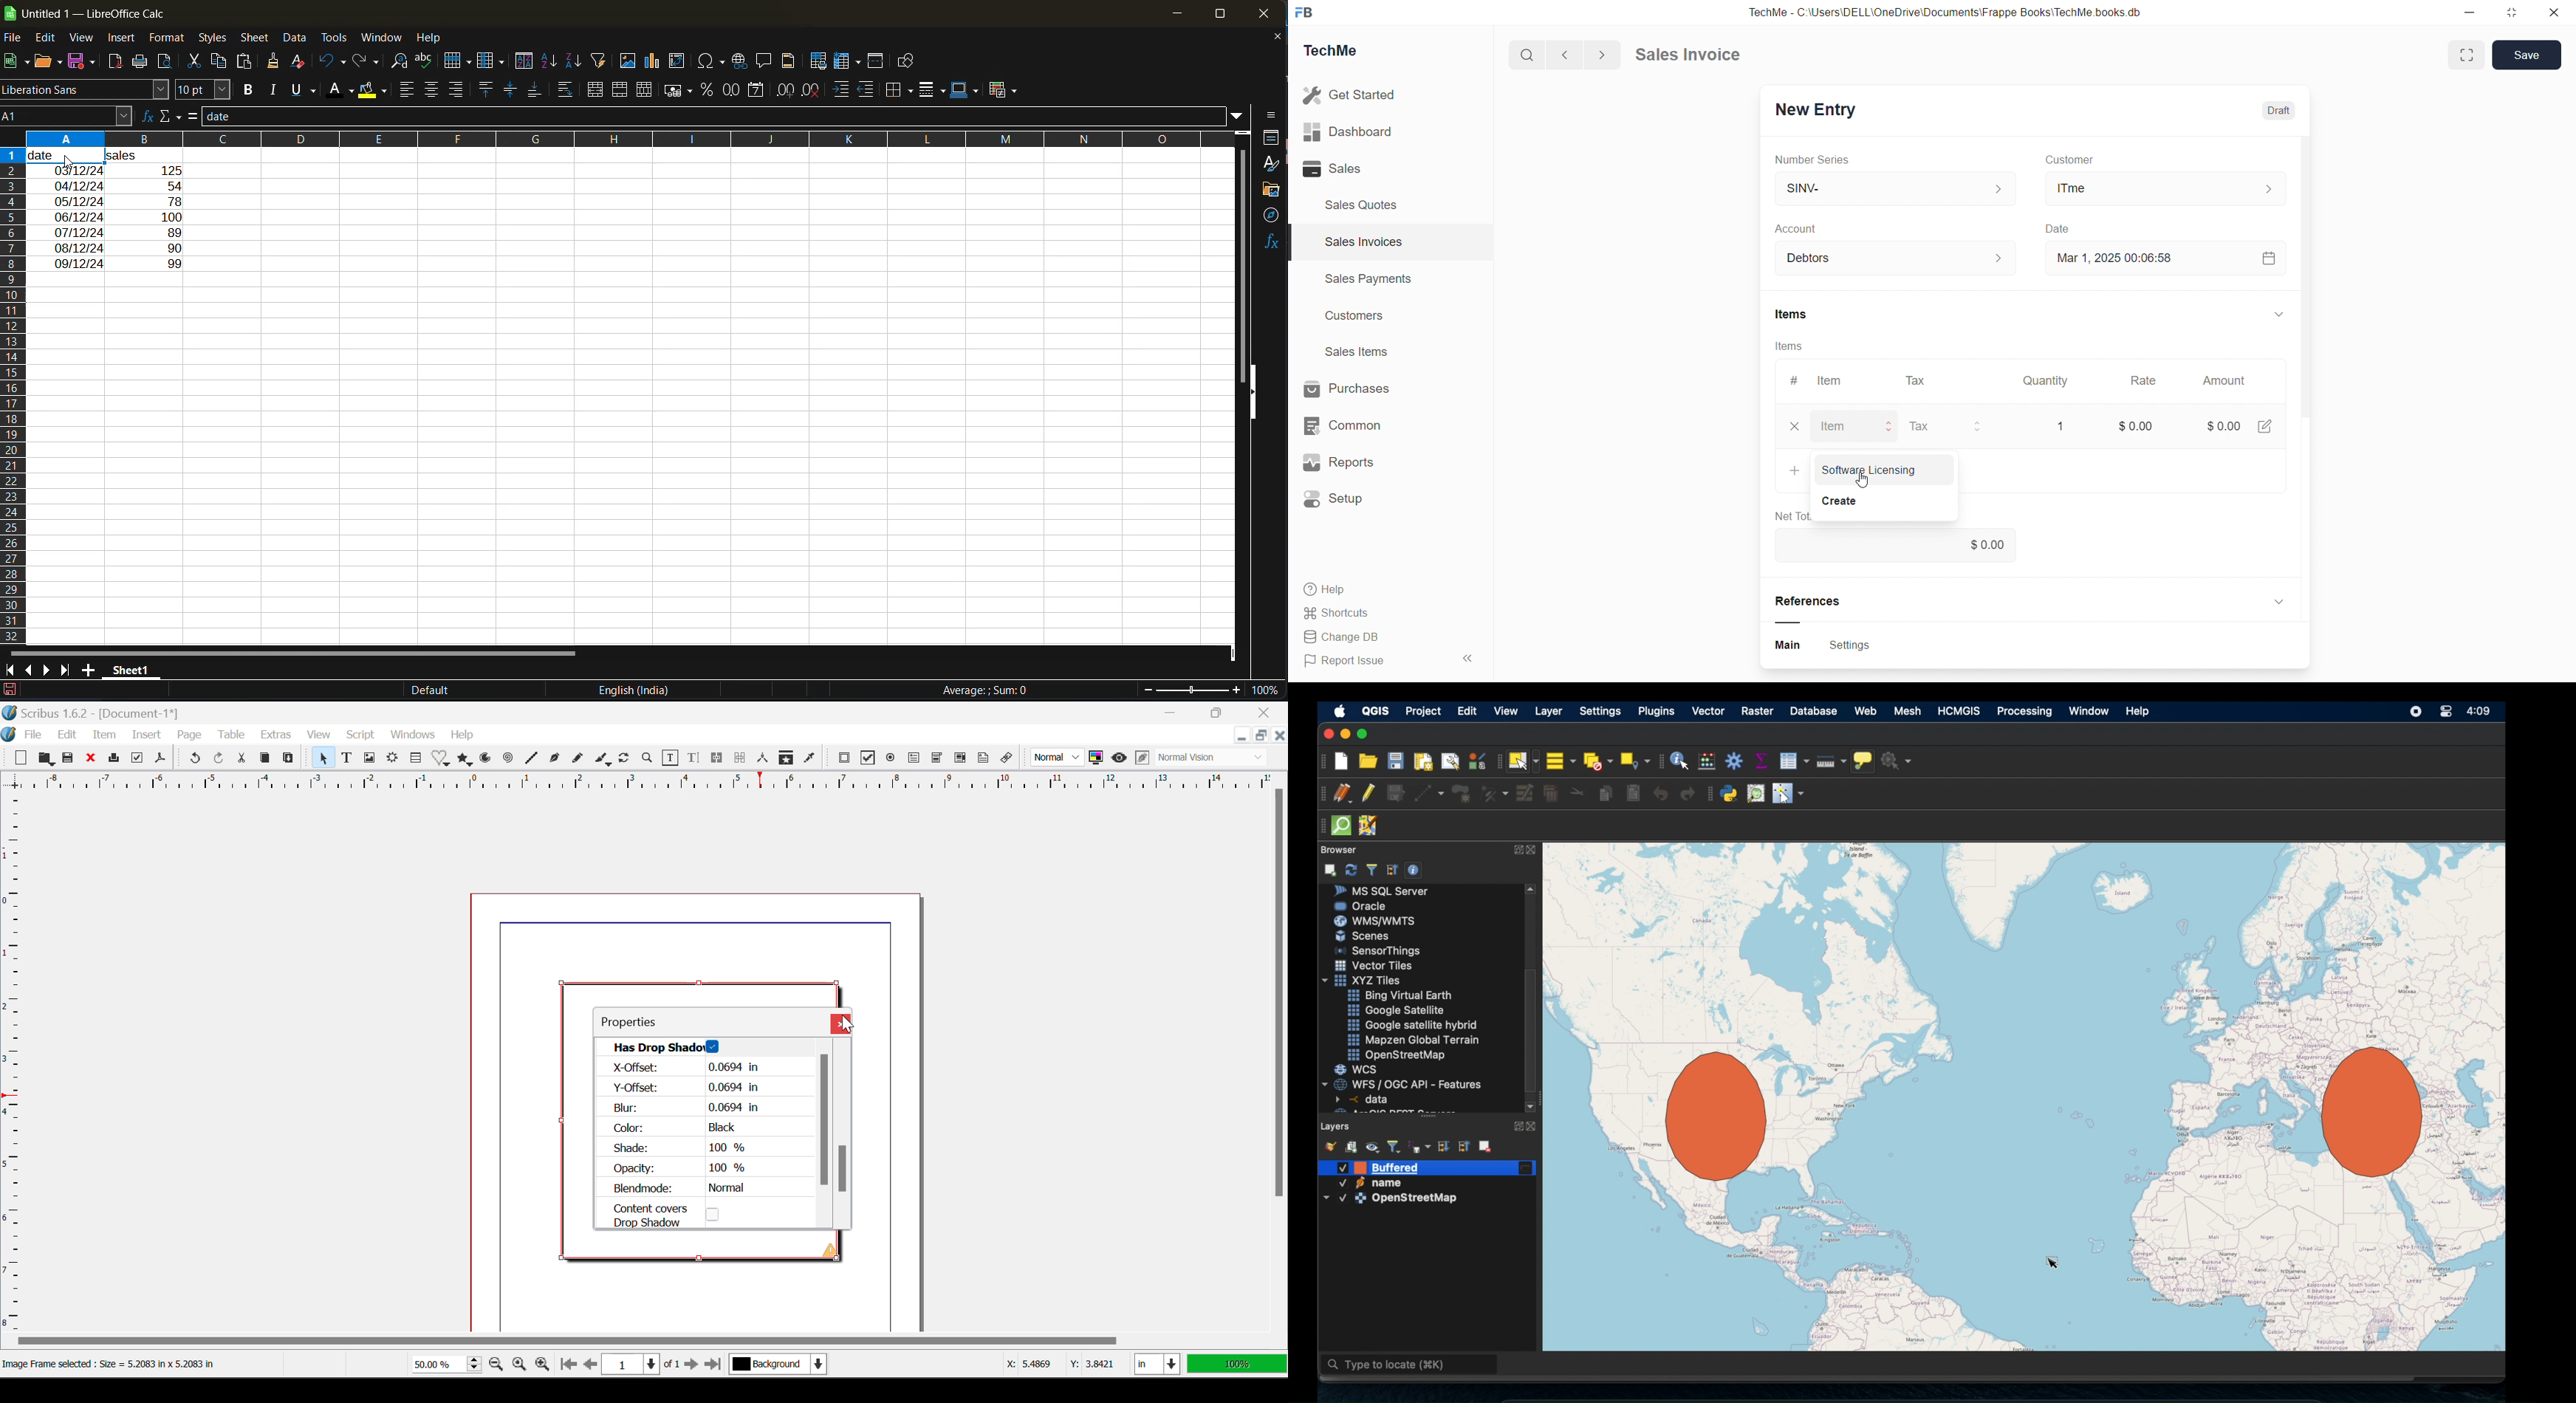  I want to click on Undo, so click(193, 758).